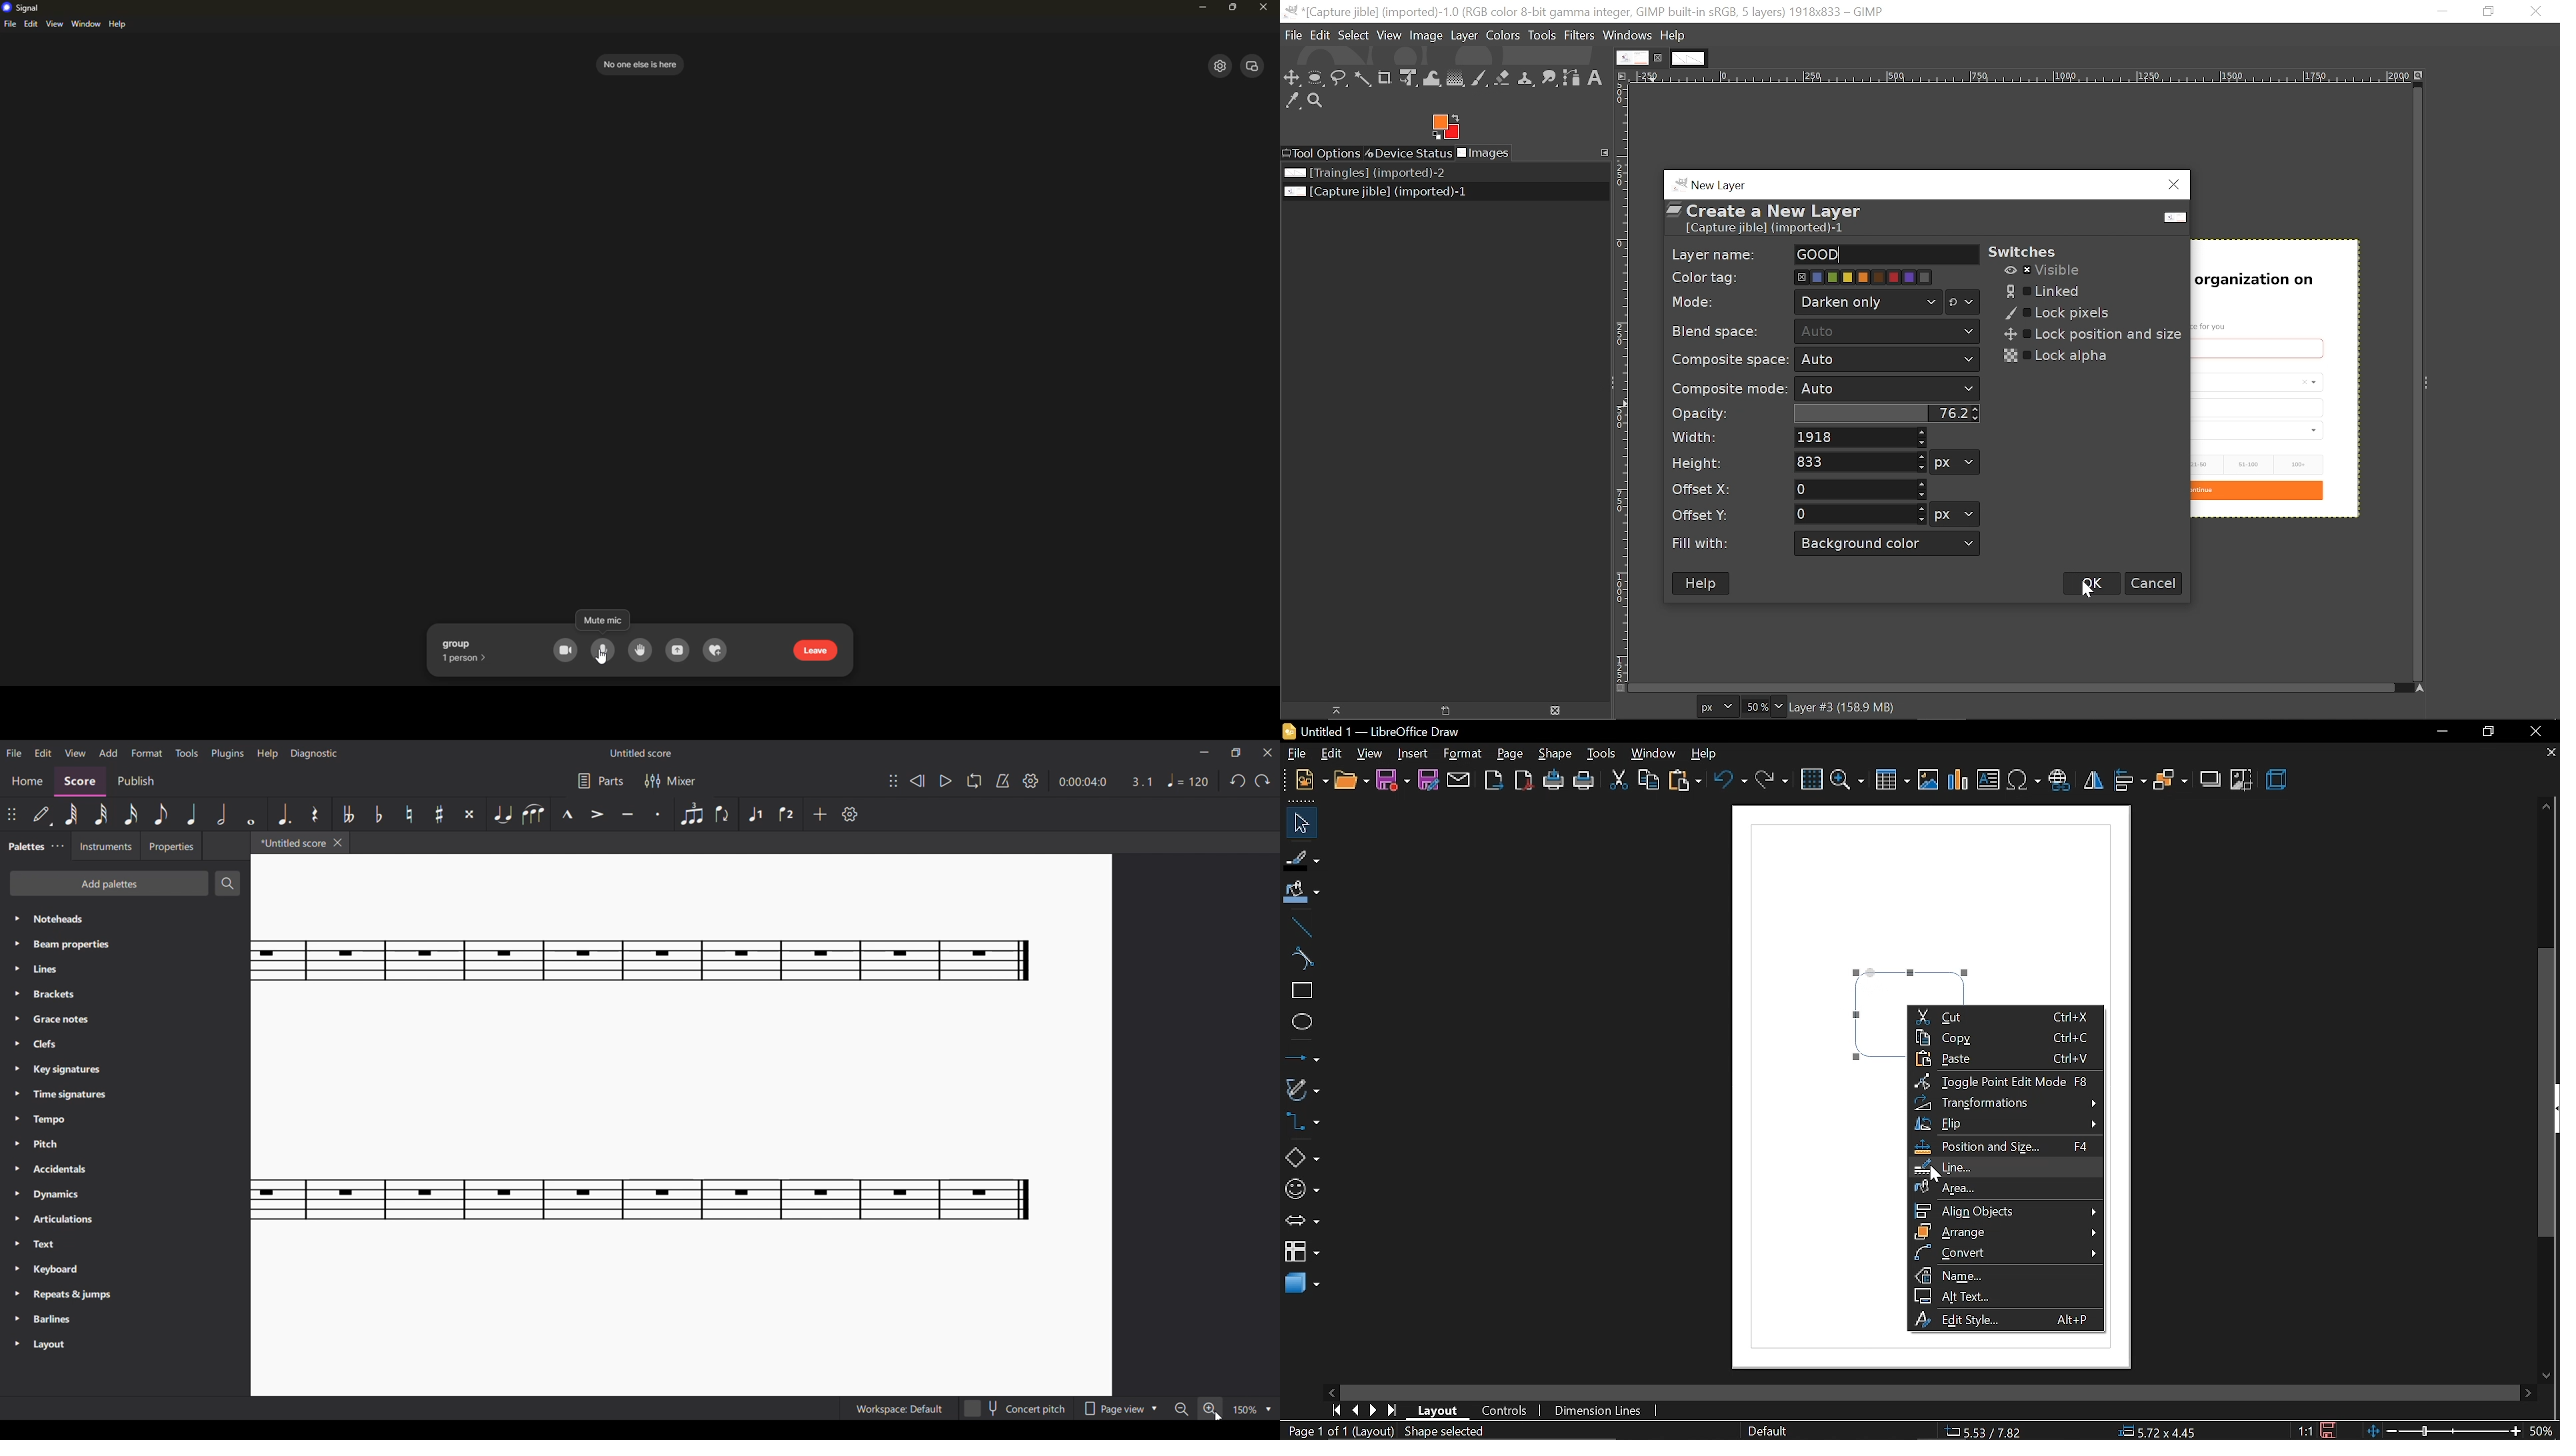 Image resolution: width=2576 pixels, height=1456 pixels. Describe the element at coordinates (2002, 1167) in the screenshot. I see `line` at that location.